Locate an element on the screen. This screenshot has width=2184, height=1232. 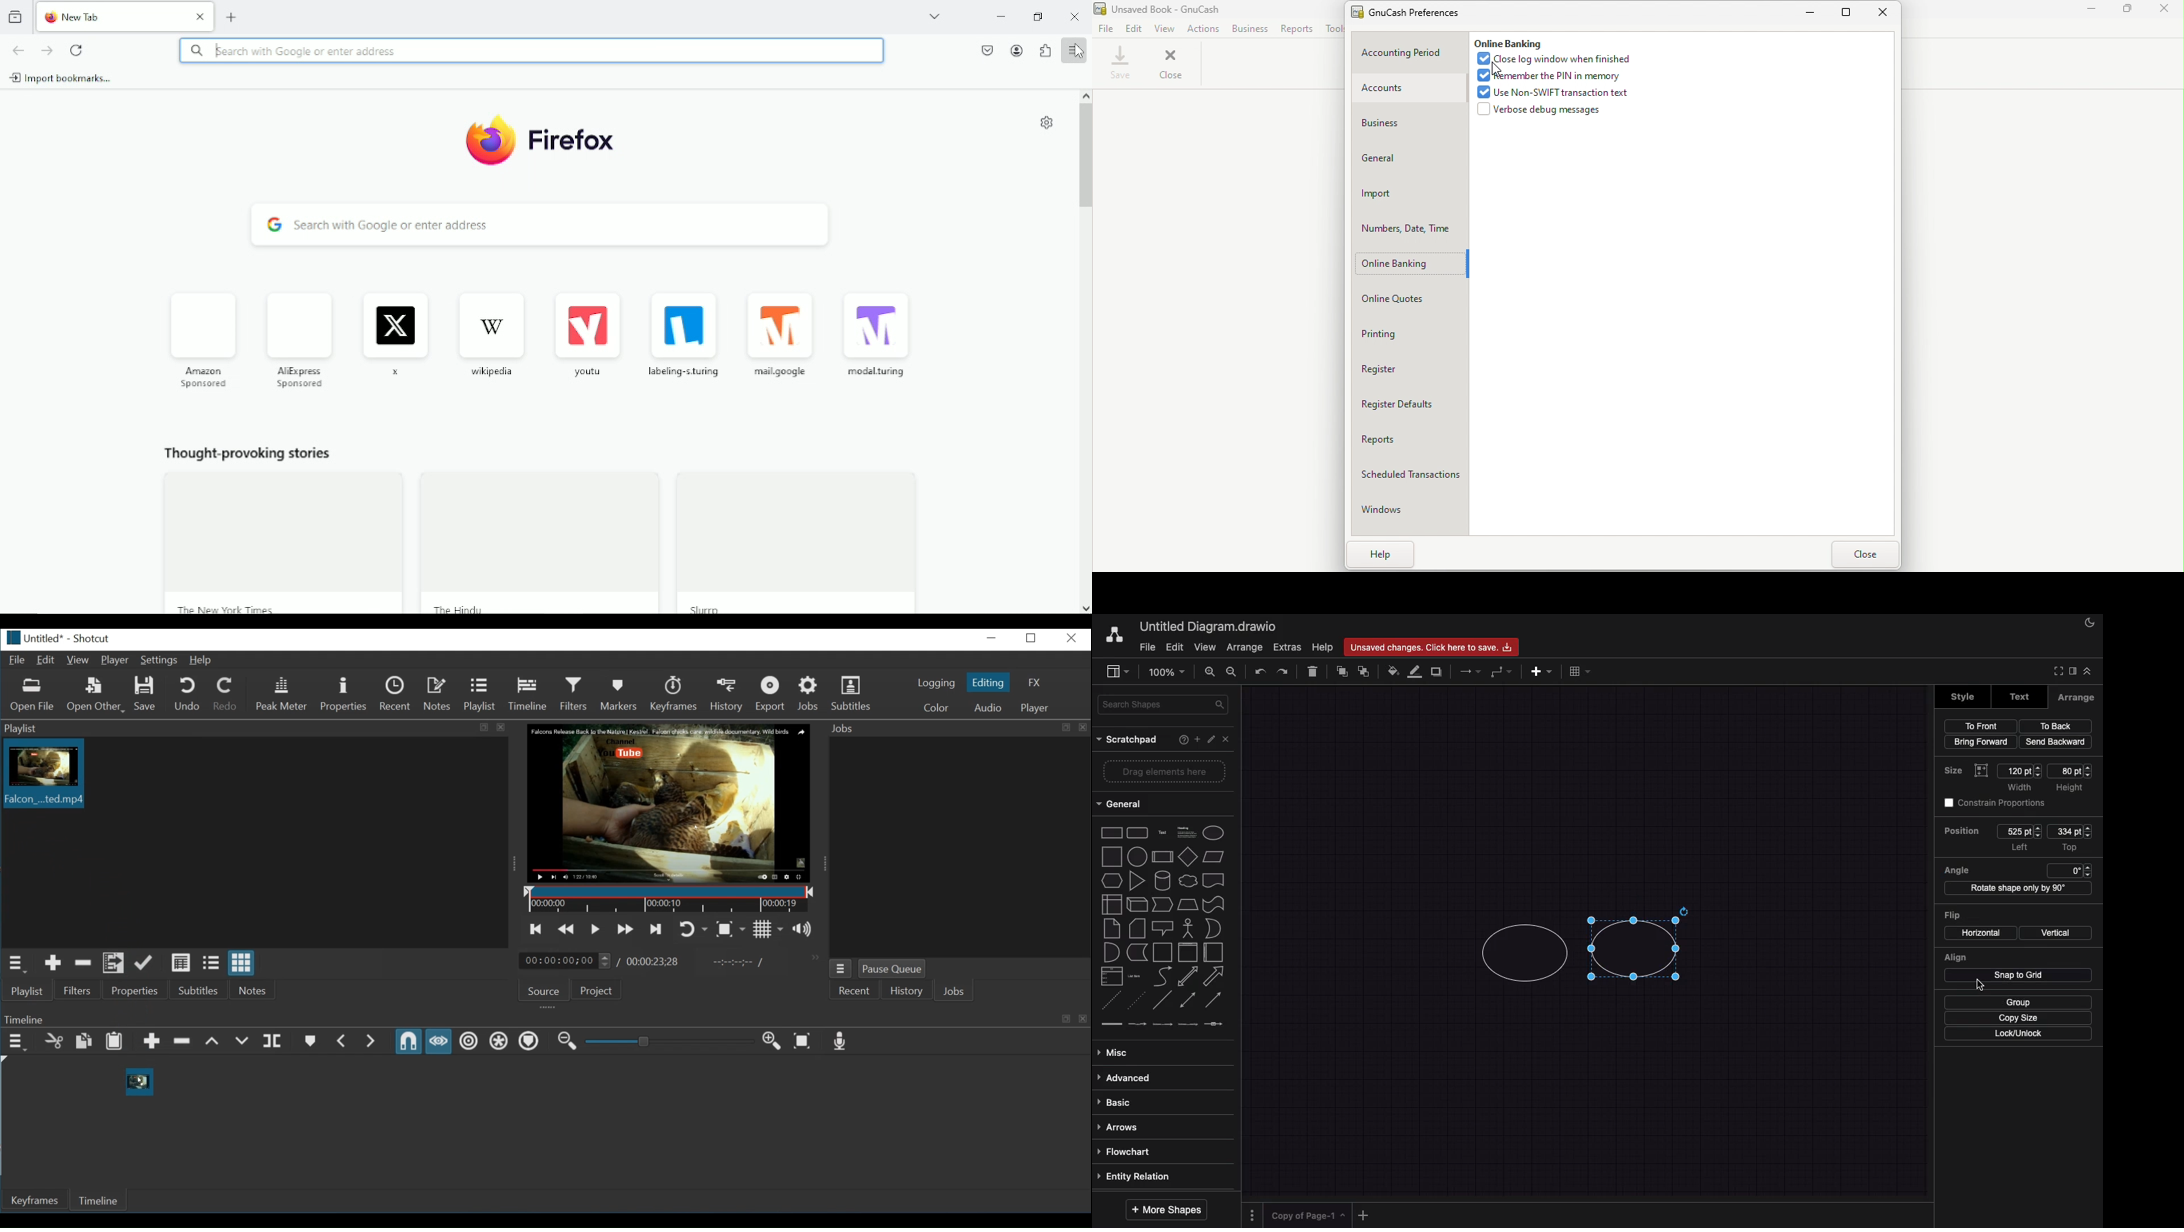
actor is located at coordinates (1188, 928).